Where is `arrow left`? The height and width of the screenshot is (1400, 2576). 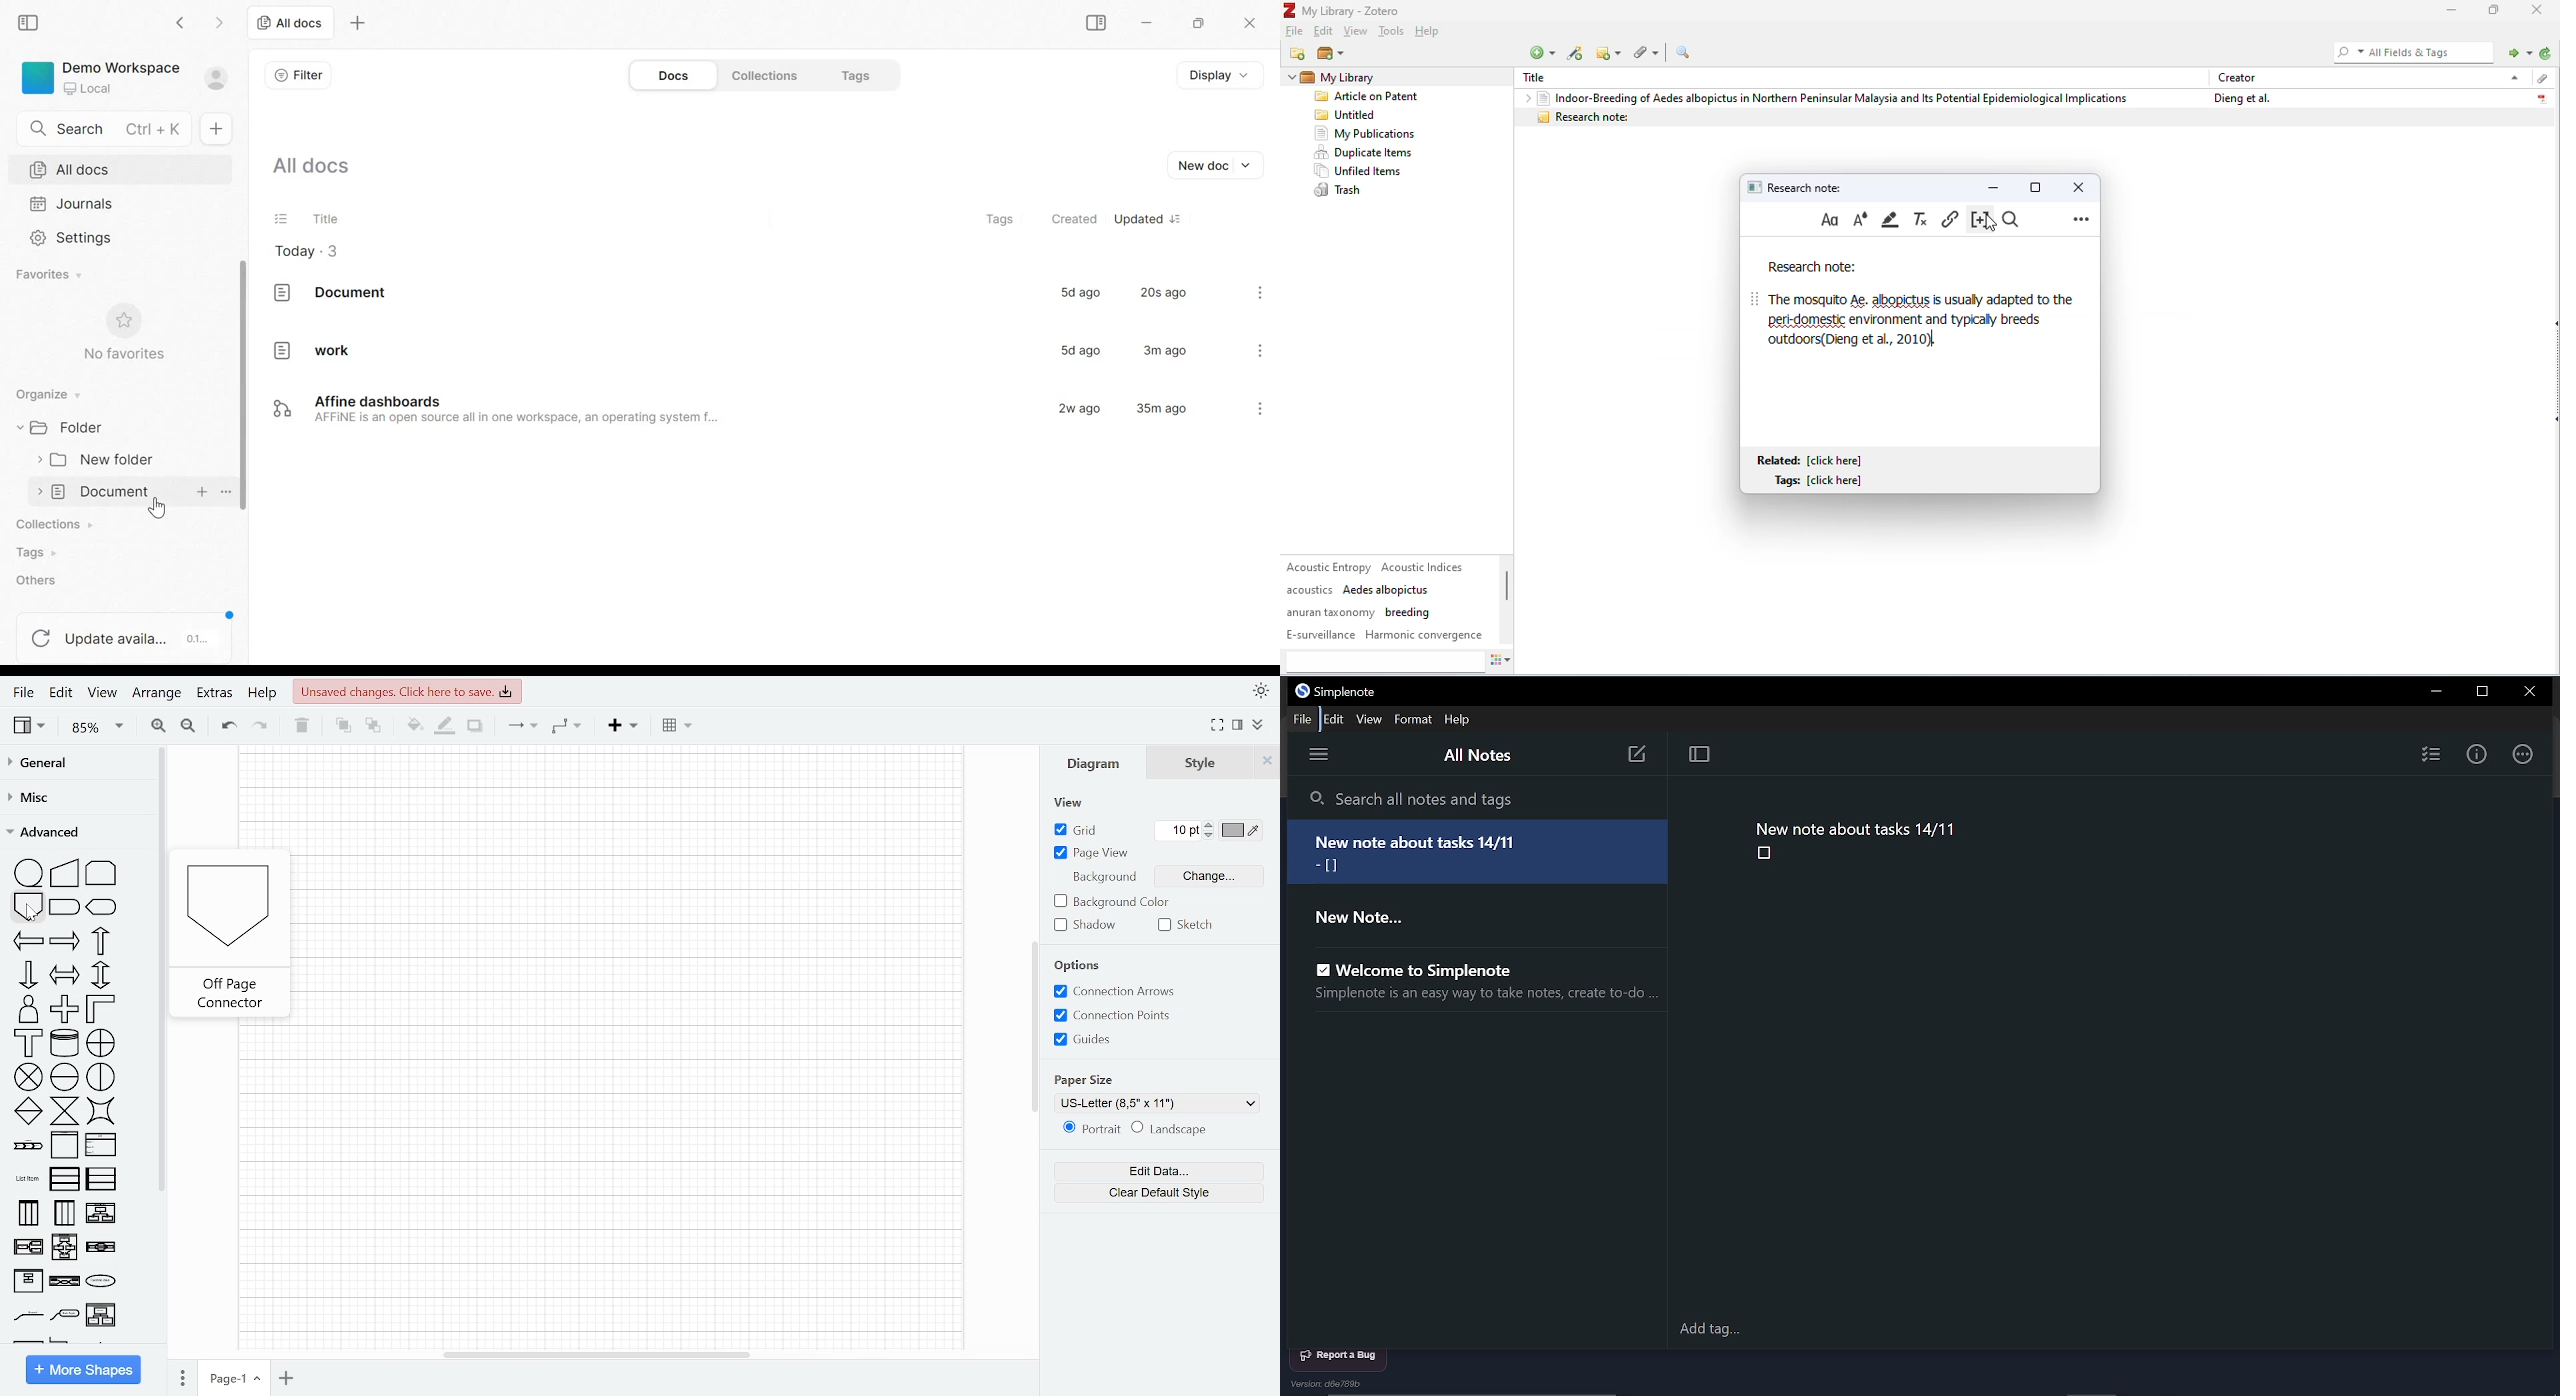 arrow left is located at coordinates (28, 941).